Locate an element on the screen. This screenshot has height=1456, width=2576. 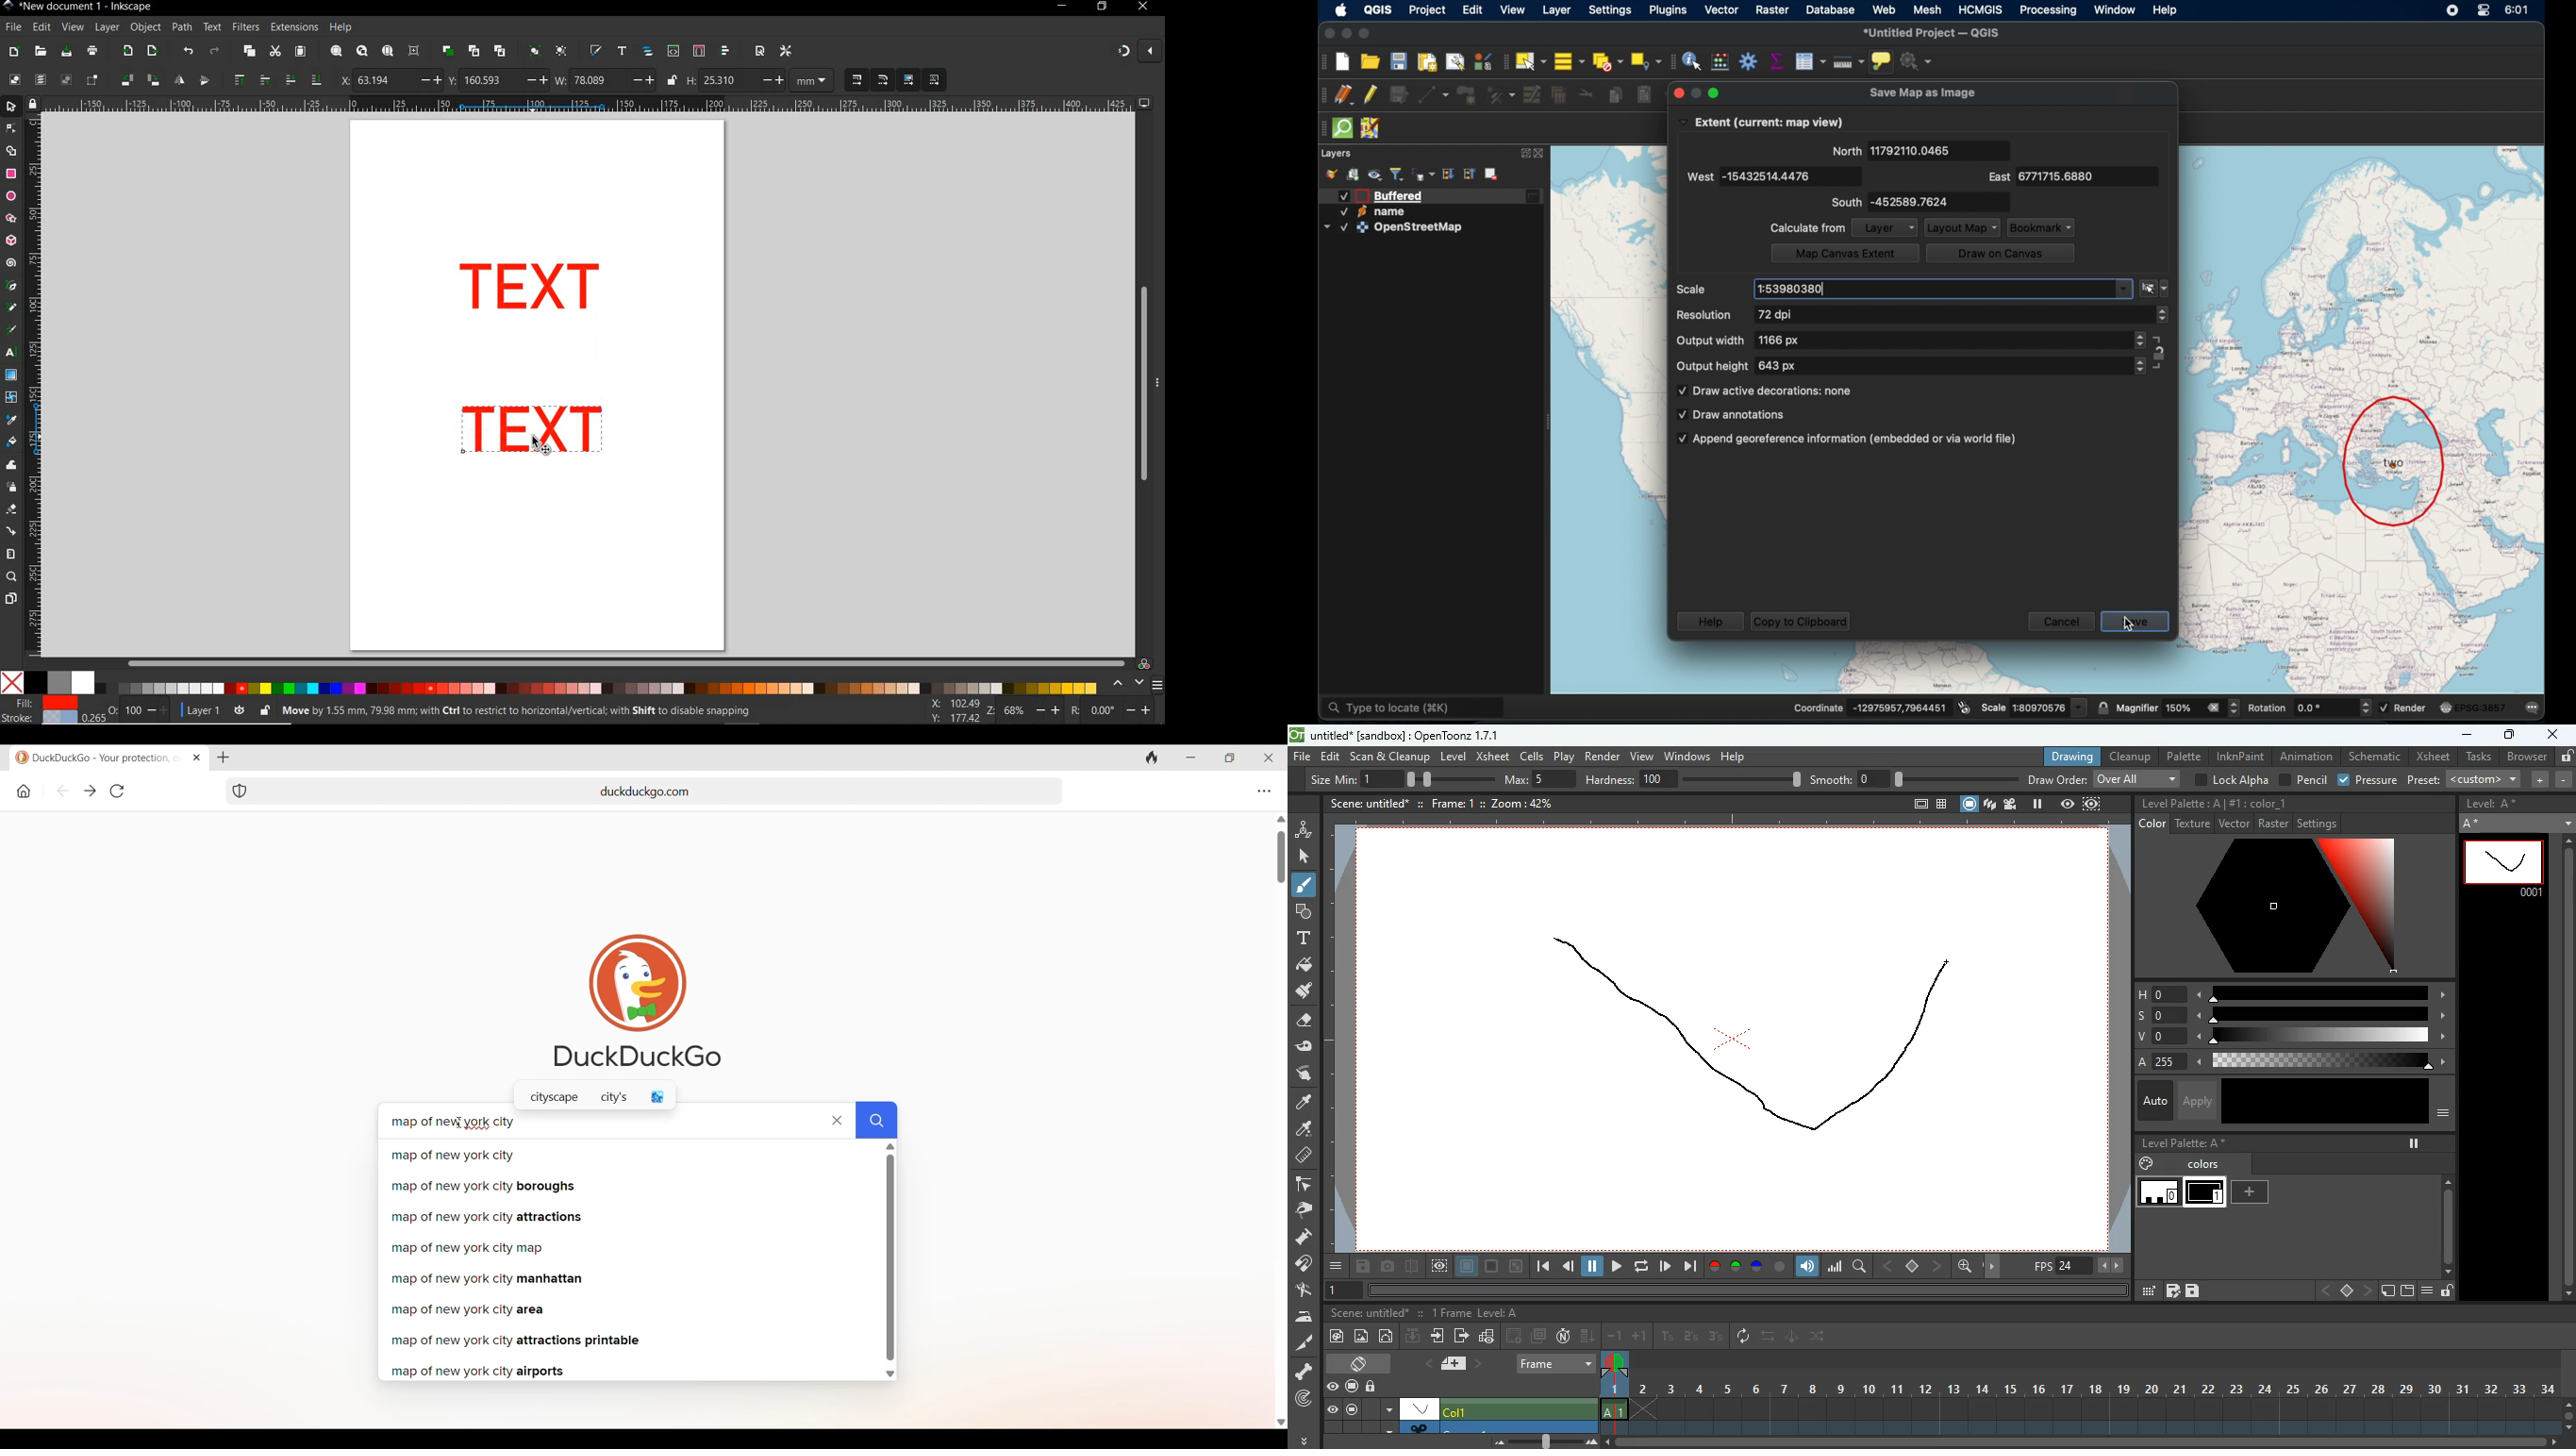
vertex tool is located at coordinates (1500, 93).